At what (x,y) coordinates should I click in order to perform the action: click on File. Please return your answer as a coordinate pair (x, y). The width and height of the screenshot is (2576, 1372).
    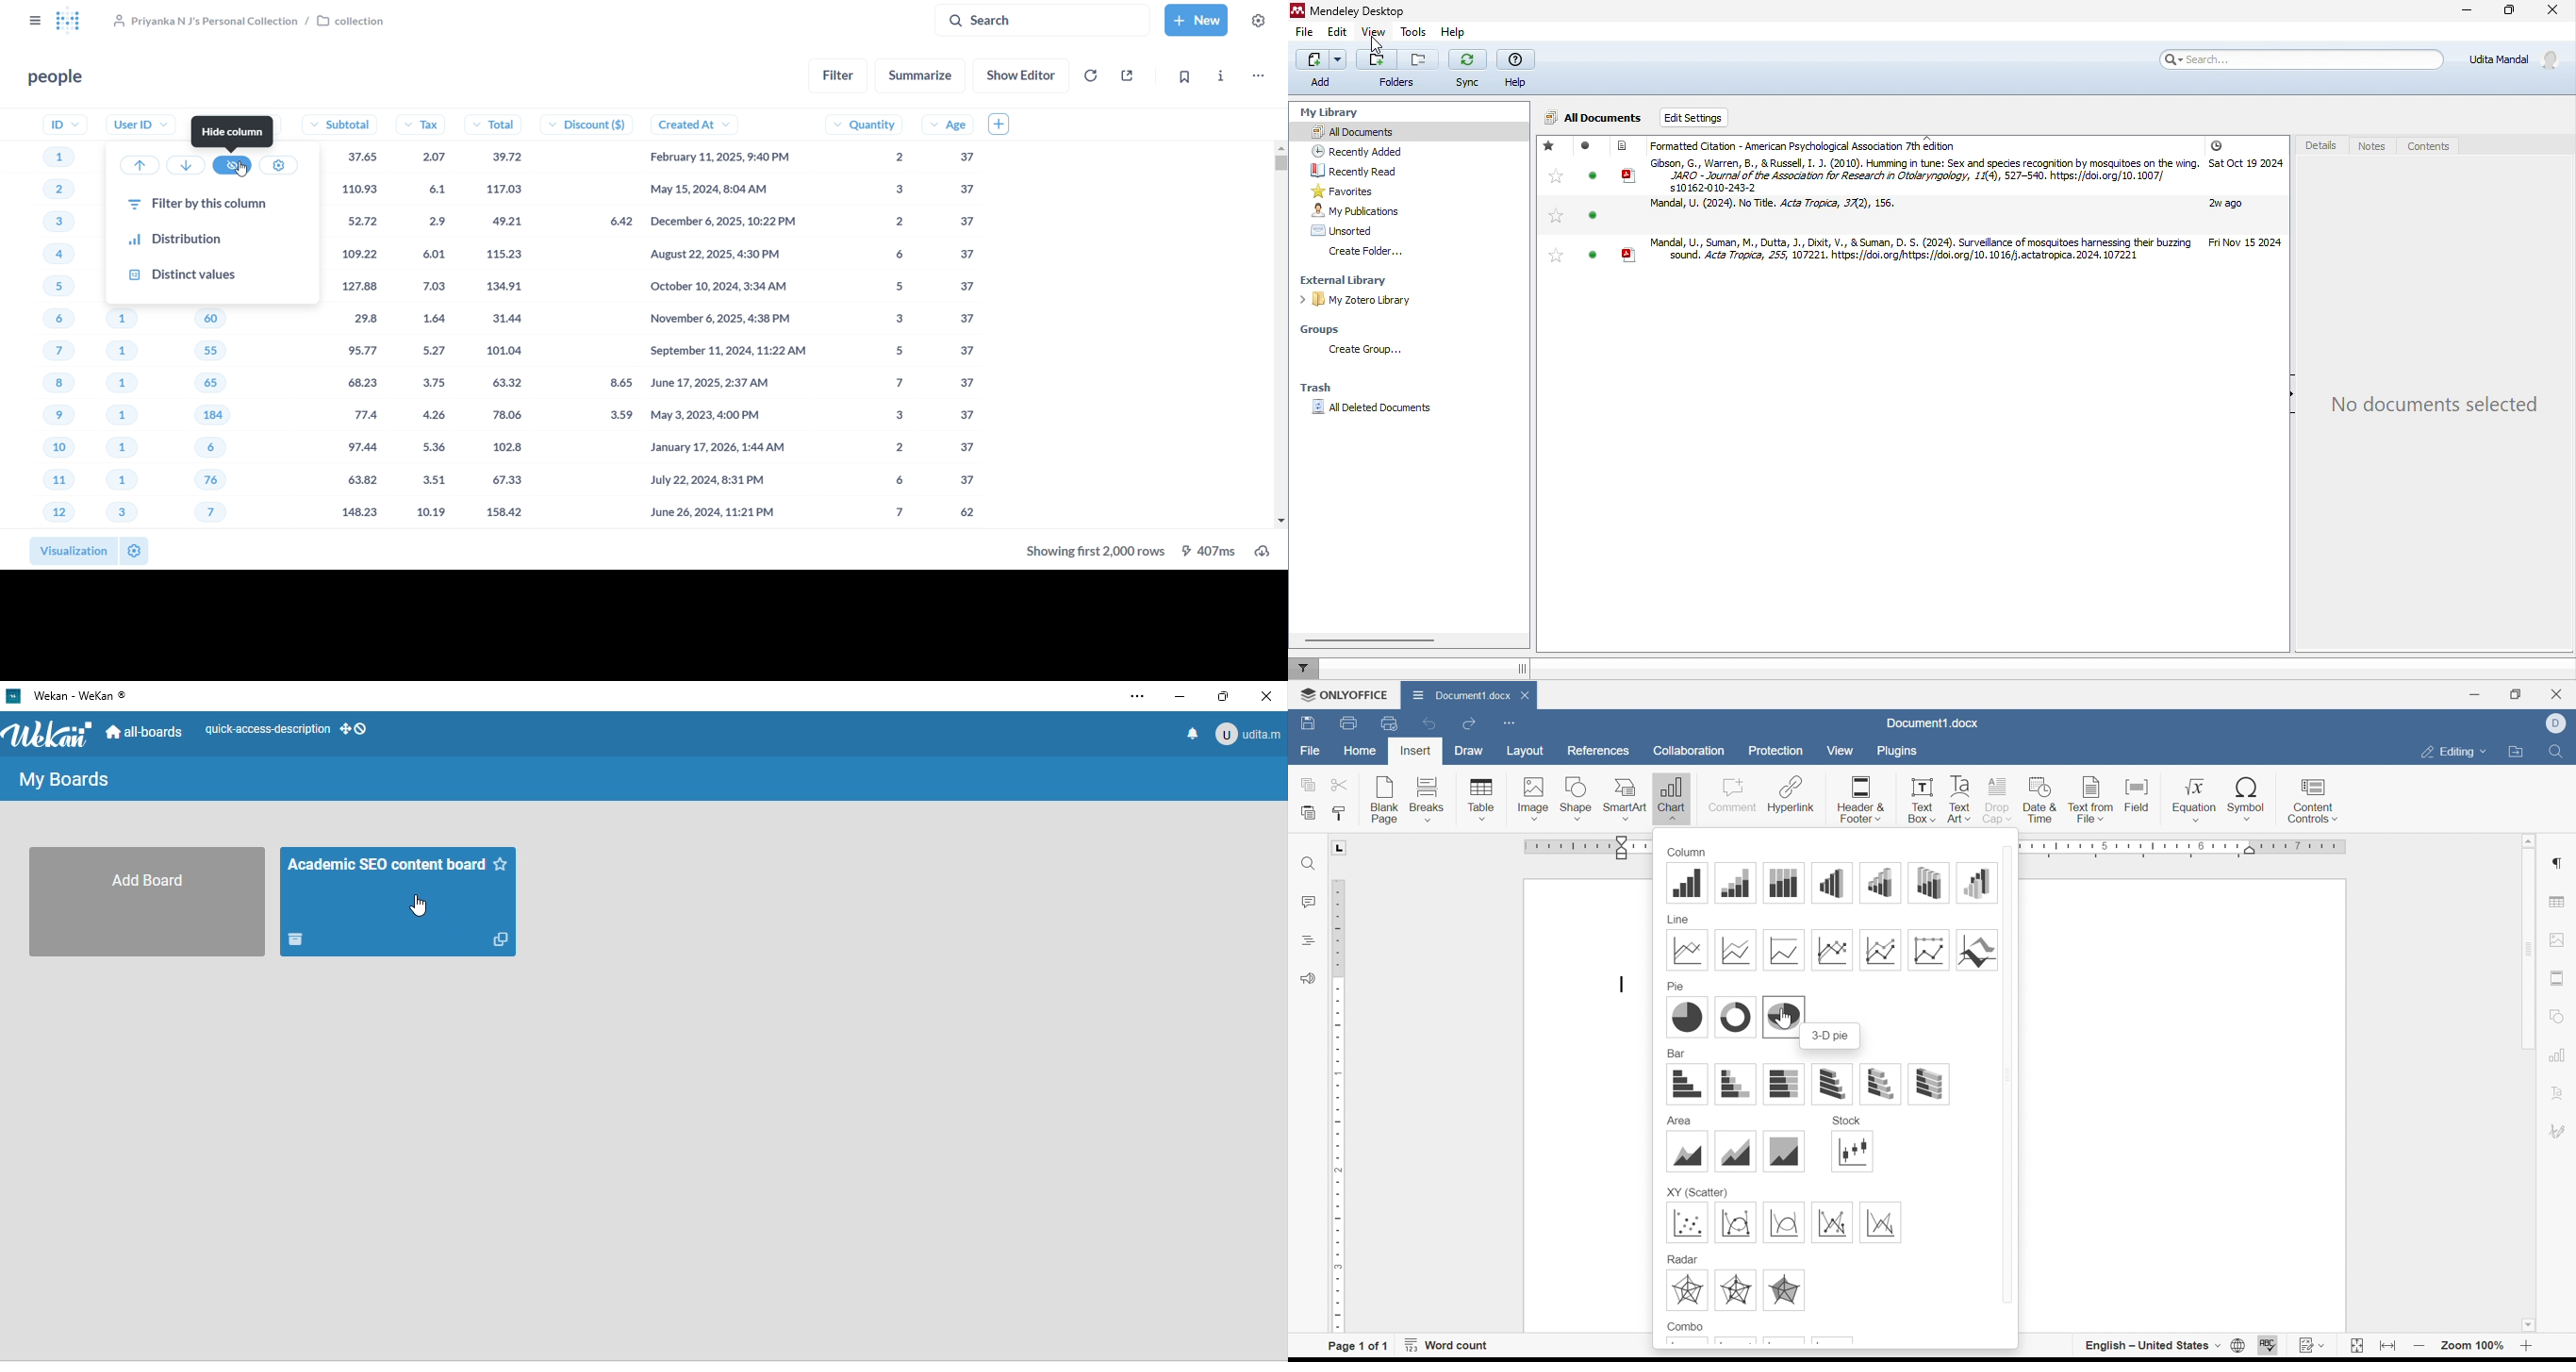
    Looking at the image, I should click on (1307, 750).